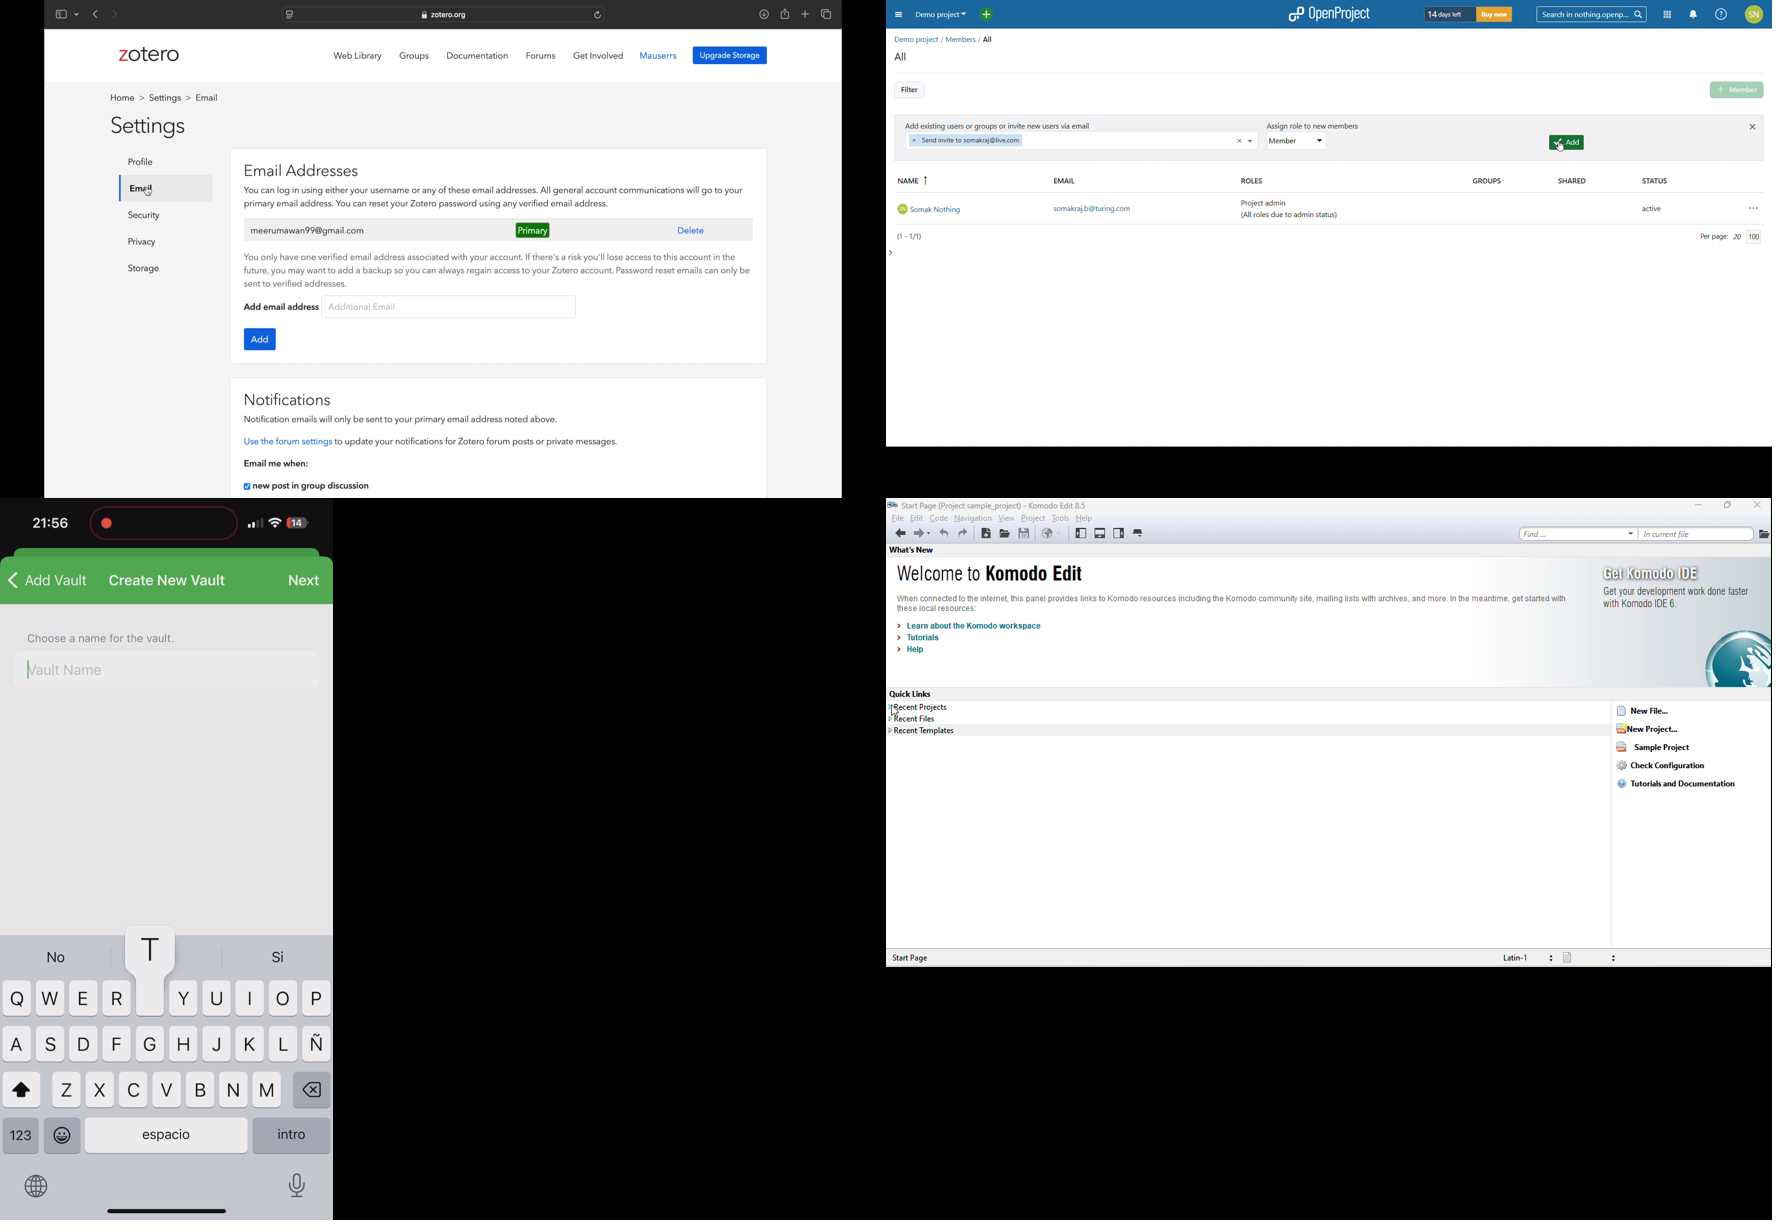  I want to click on notification, so click(1694, 14).